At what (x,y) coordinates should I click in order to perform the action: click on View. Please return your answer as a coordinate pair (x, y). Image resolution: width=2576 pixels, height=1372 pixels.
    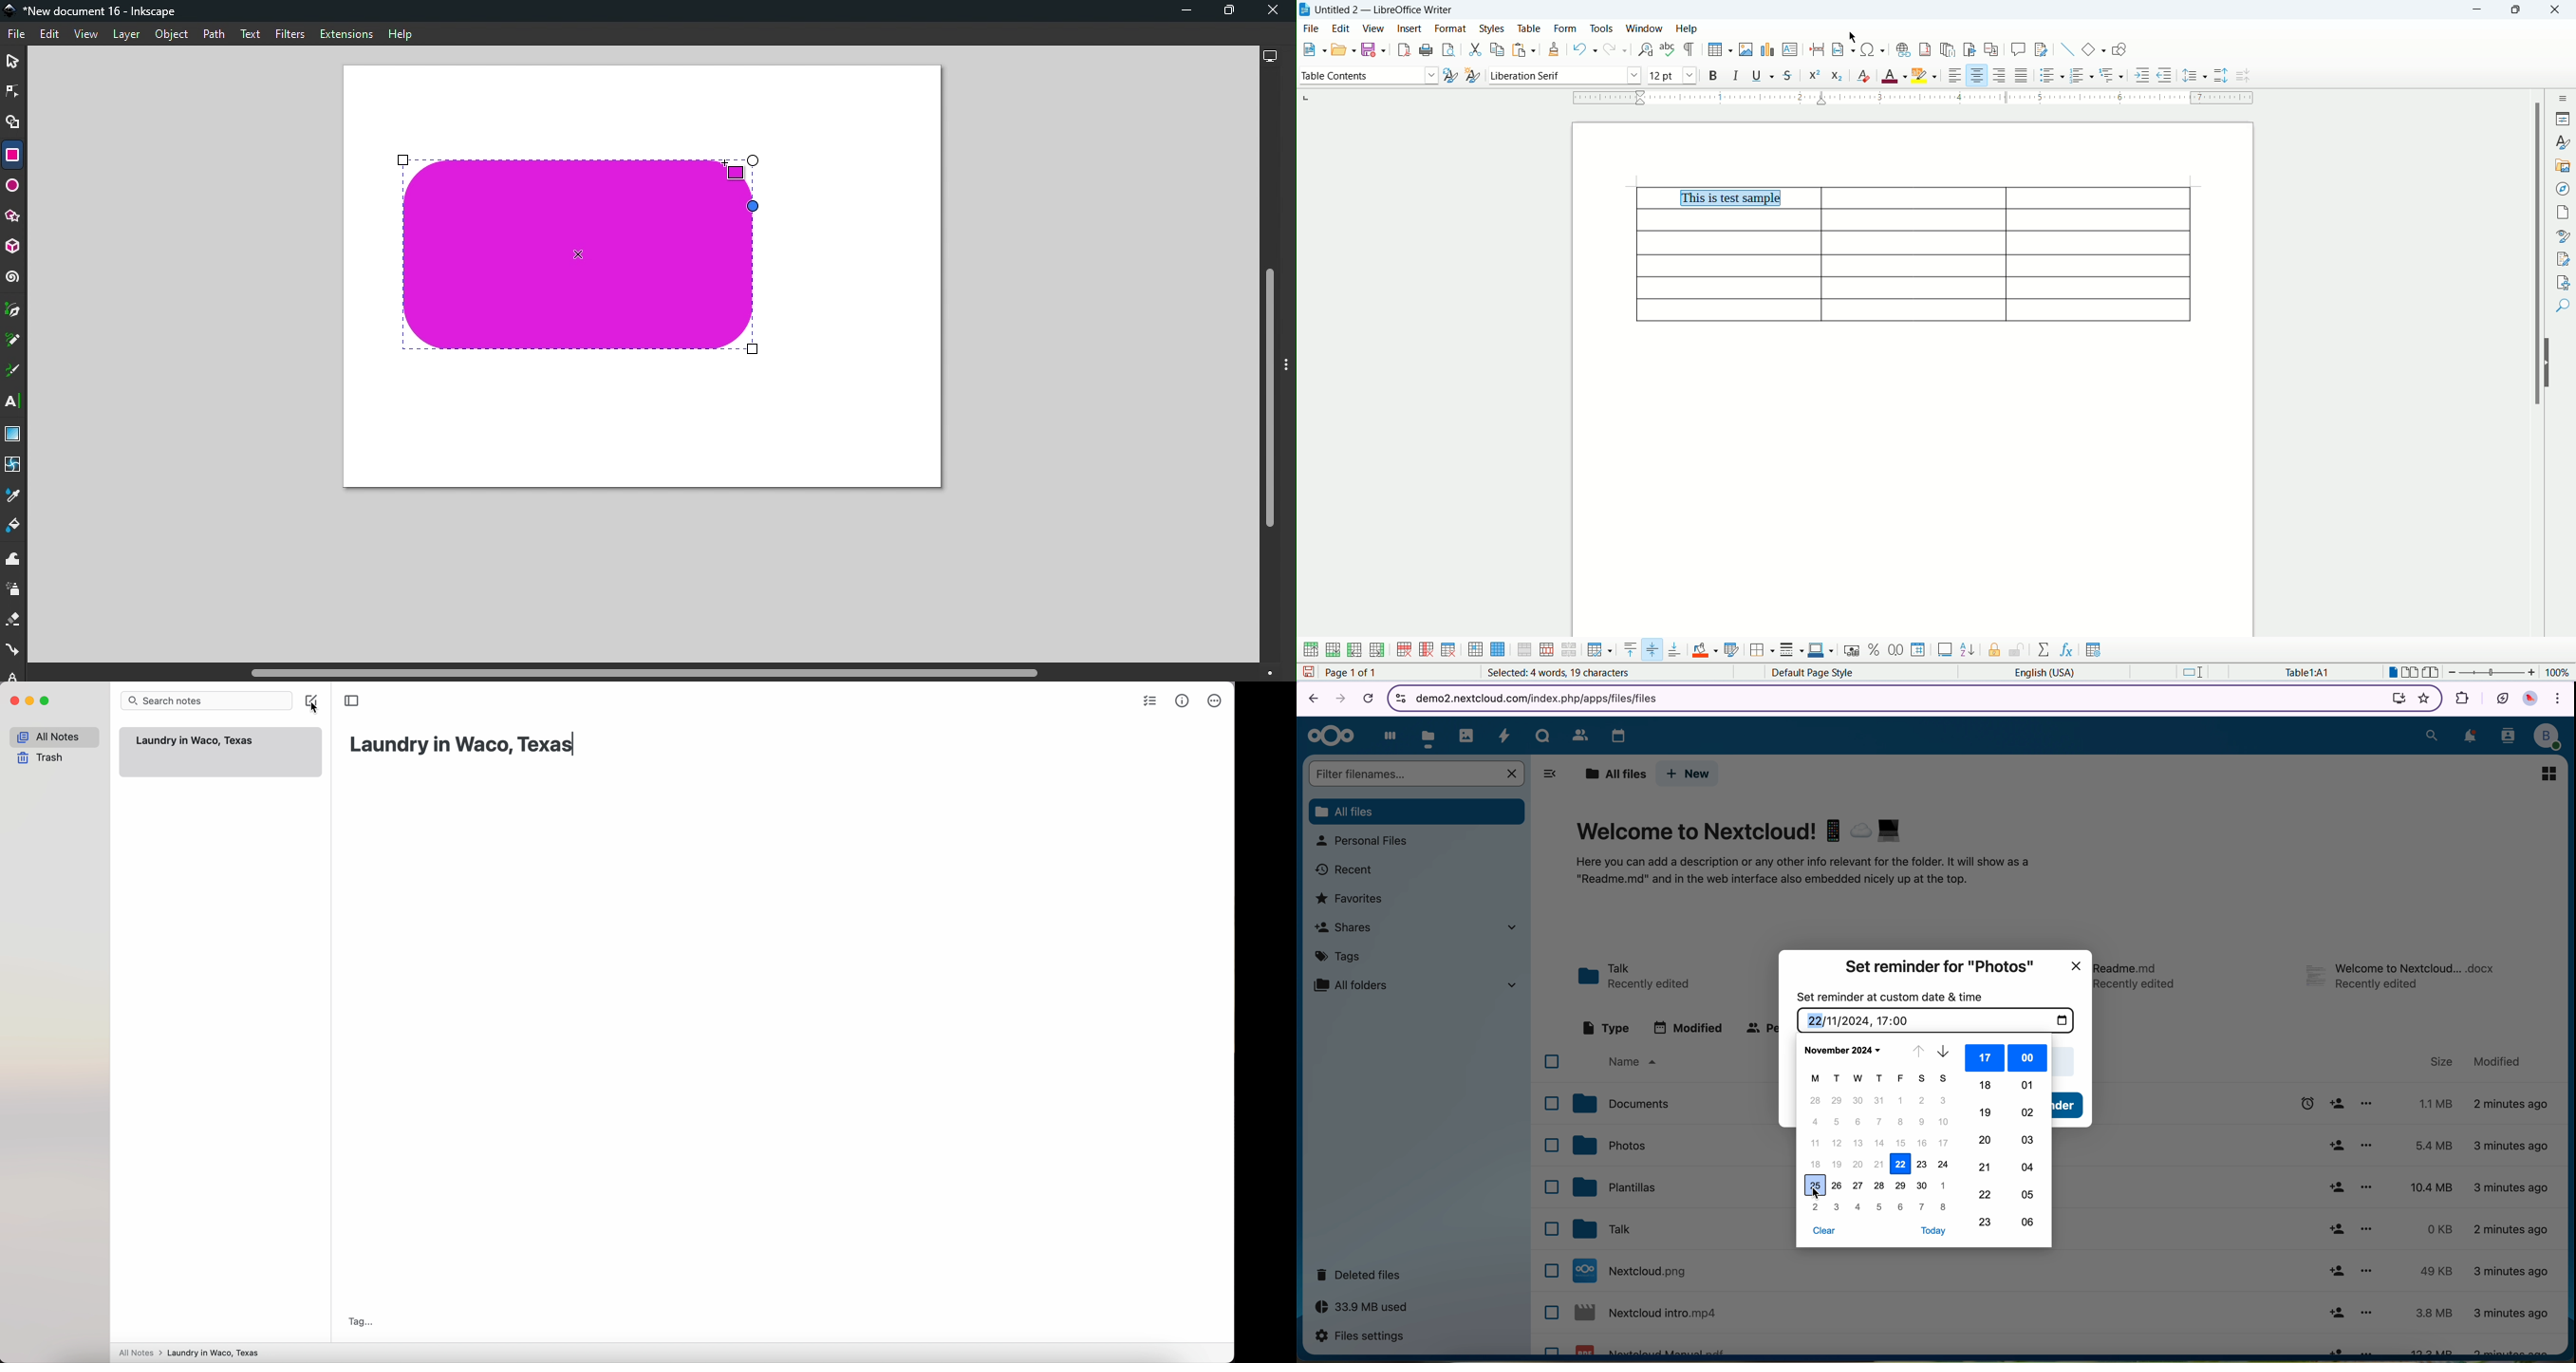
    Looking at the image, I should click on (84, 34).